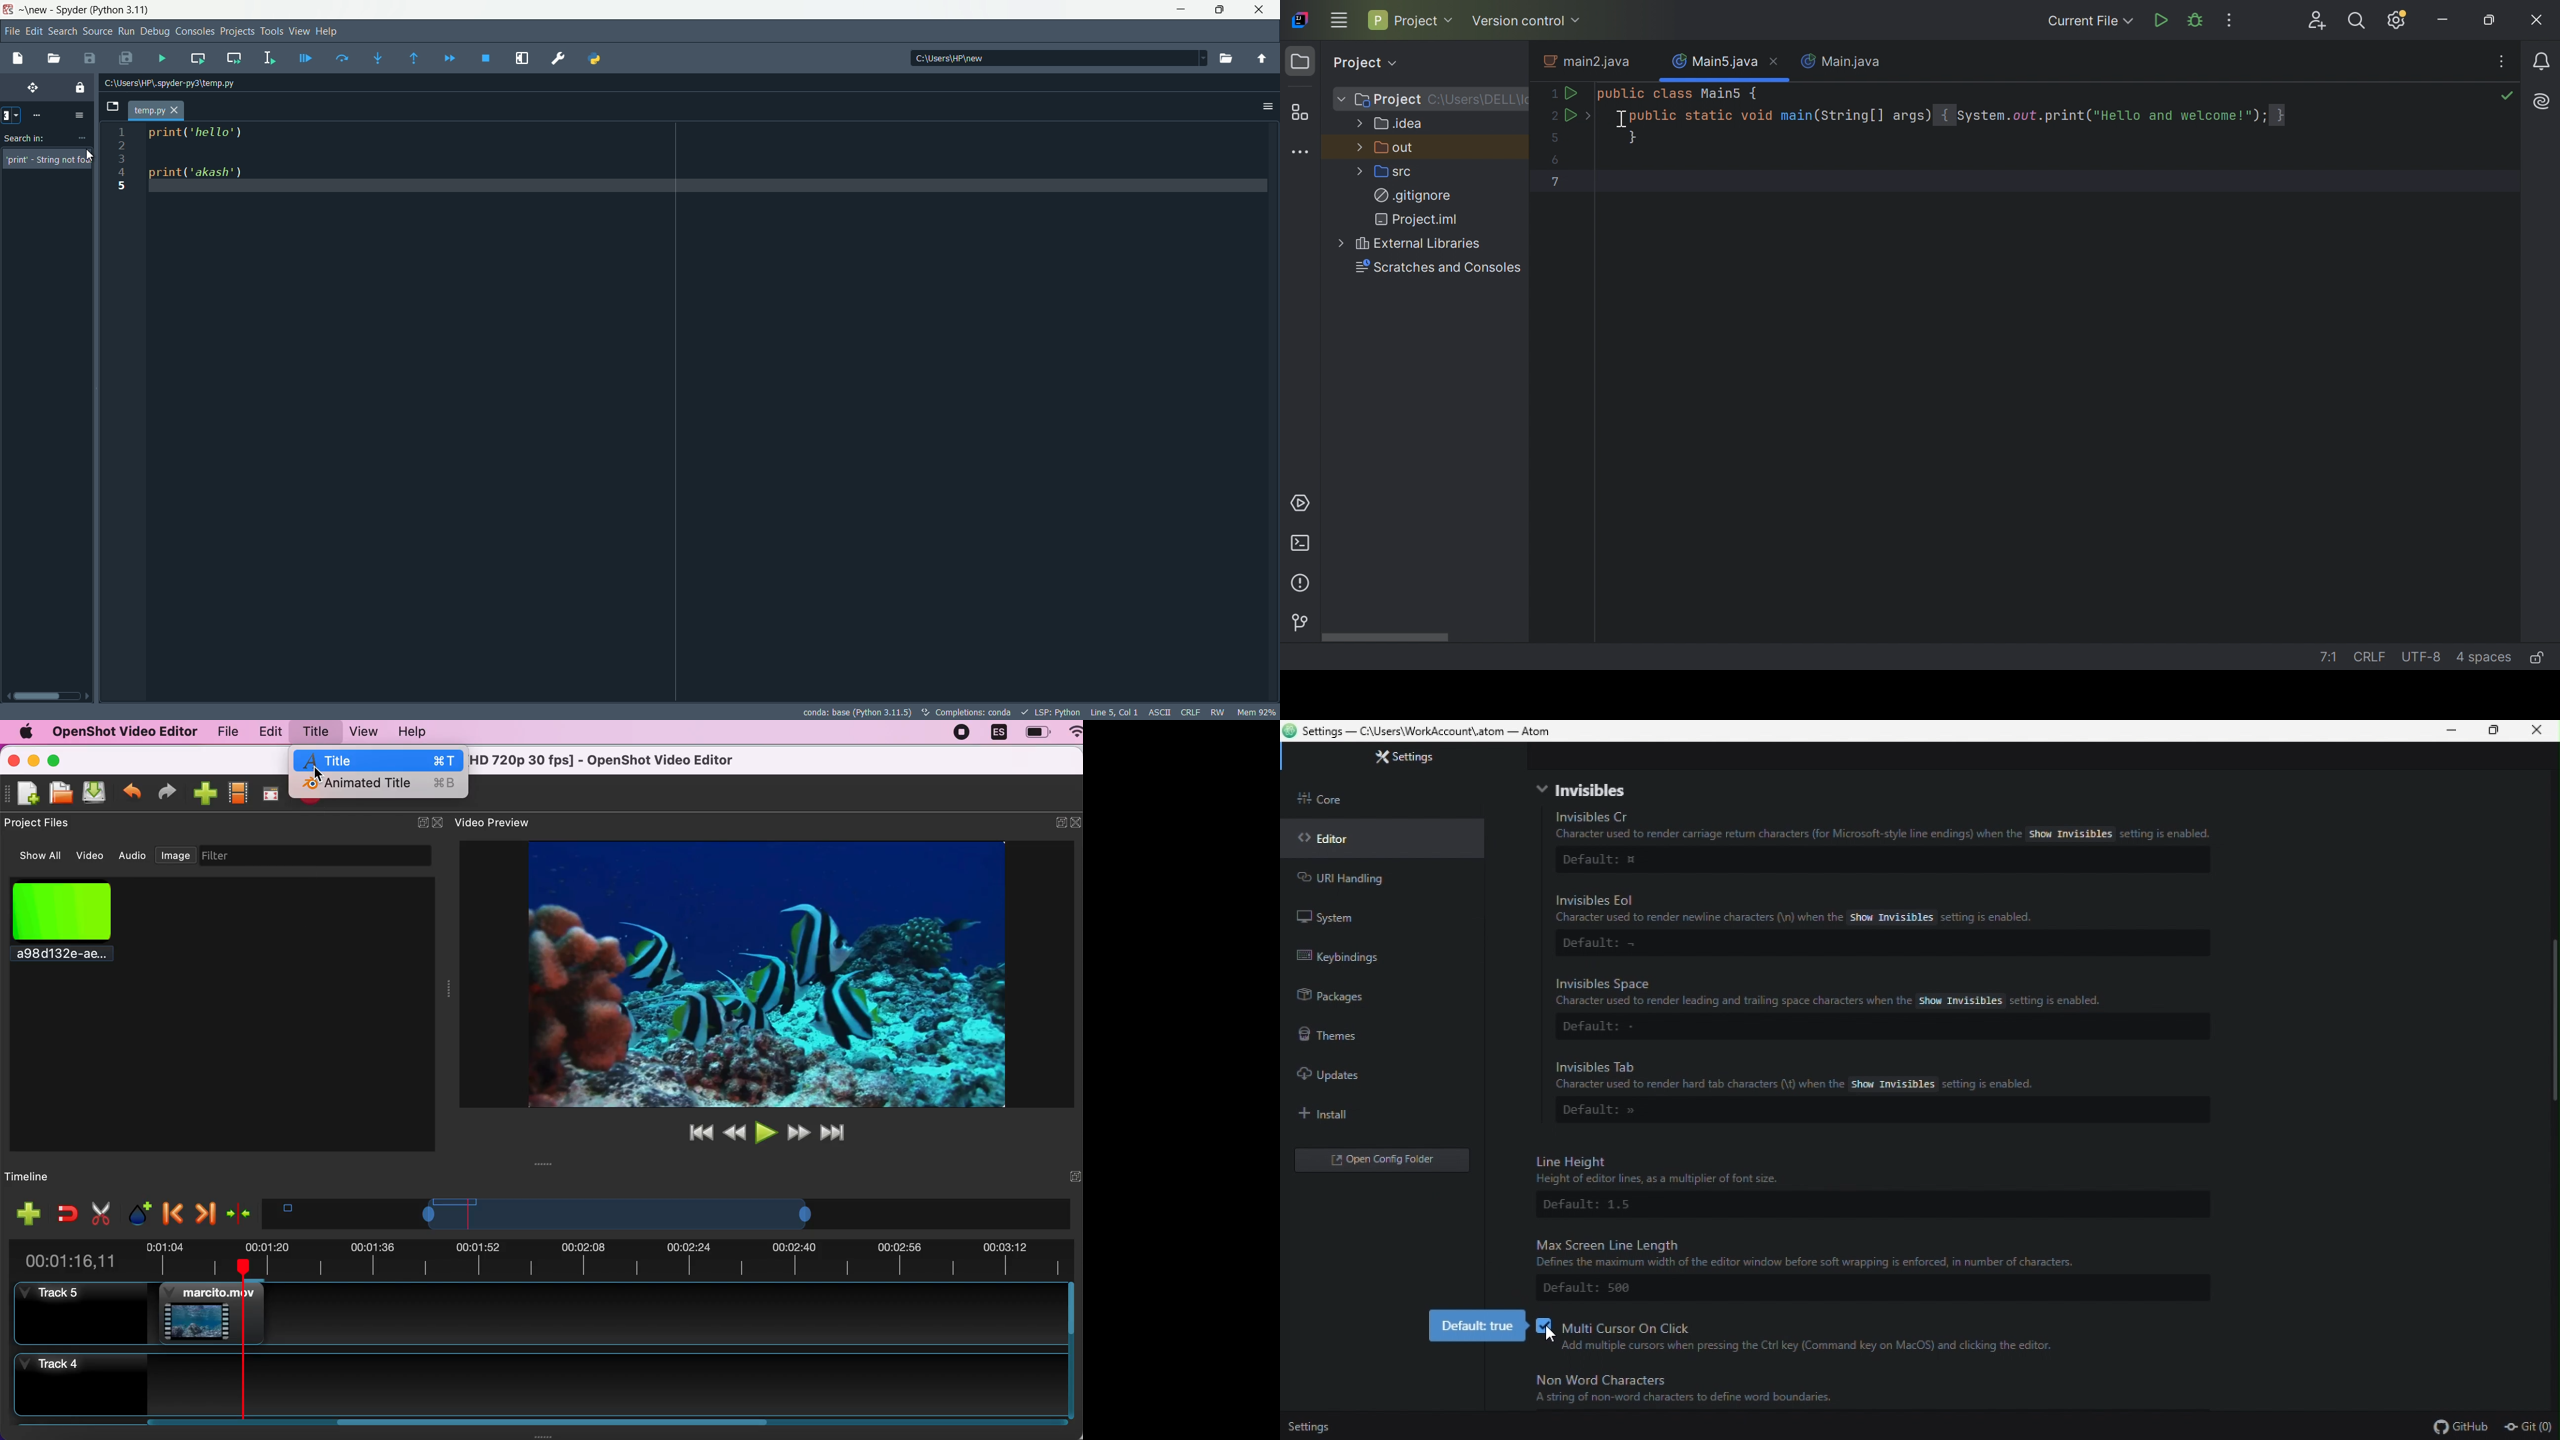 This screenshot has height=1456, width=2576. What do you see at coordinates (1346, 802) in the screenshot?
I see `Core` at bounding box center [1346, 802].